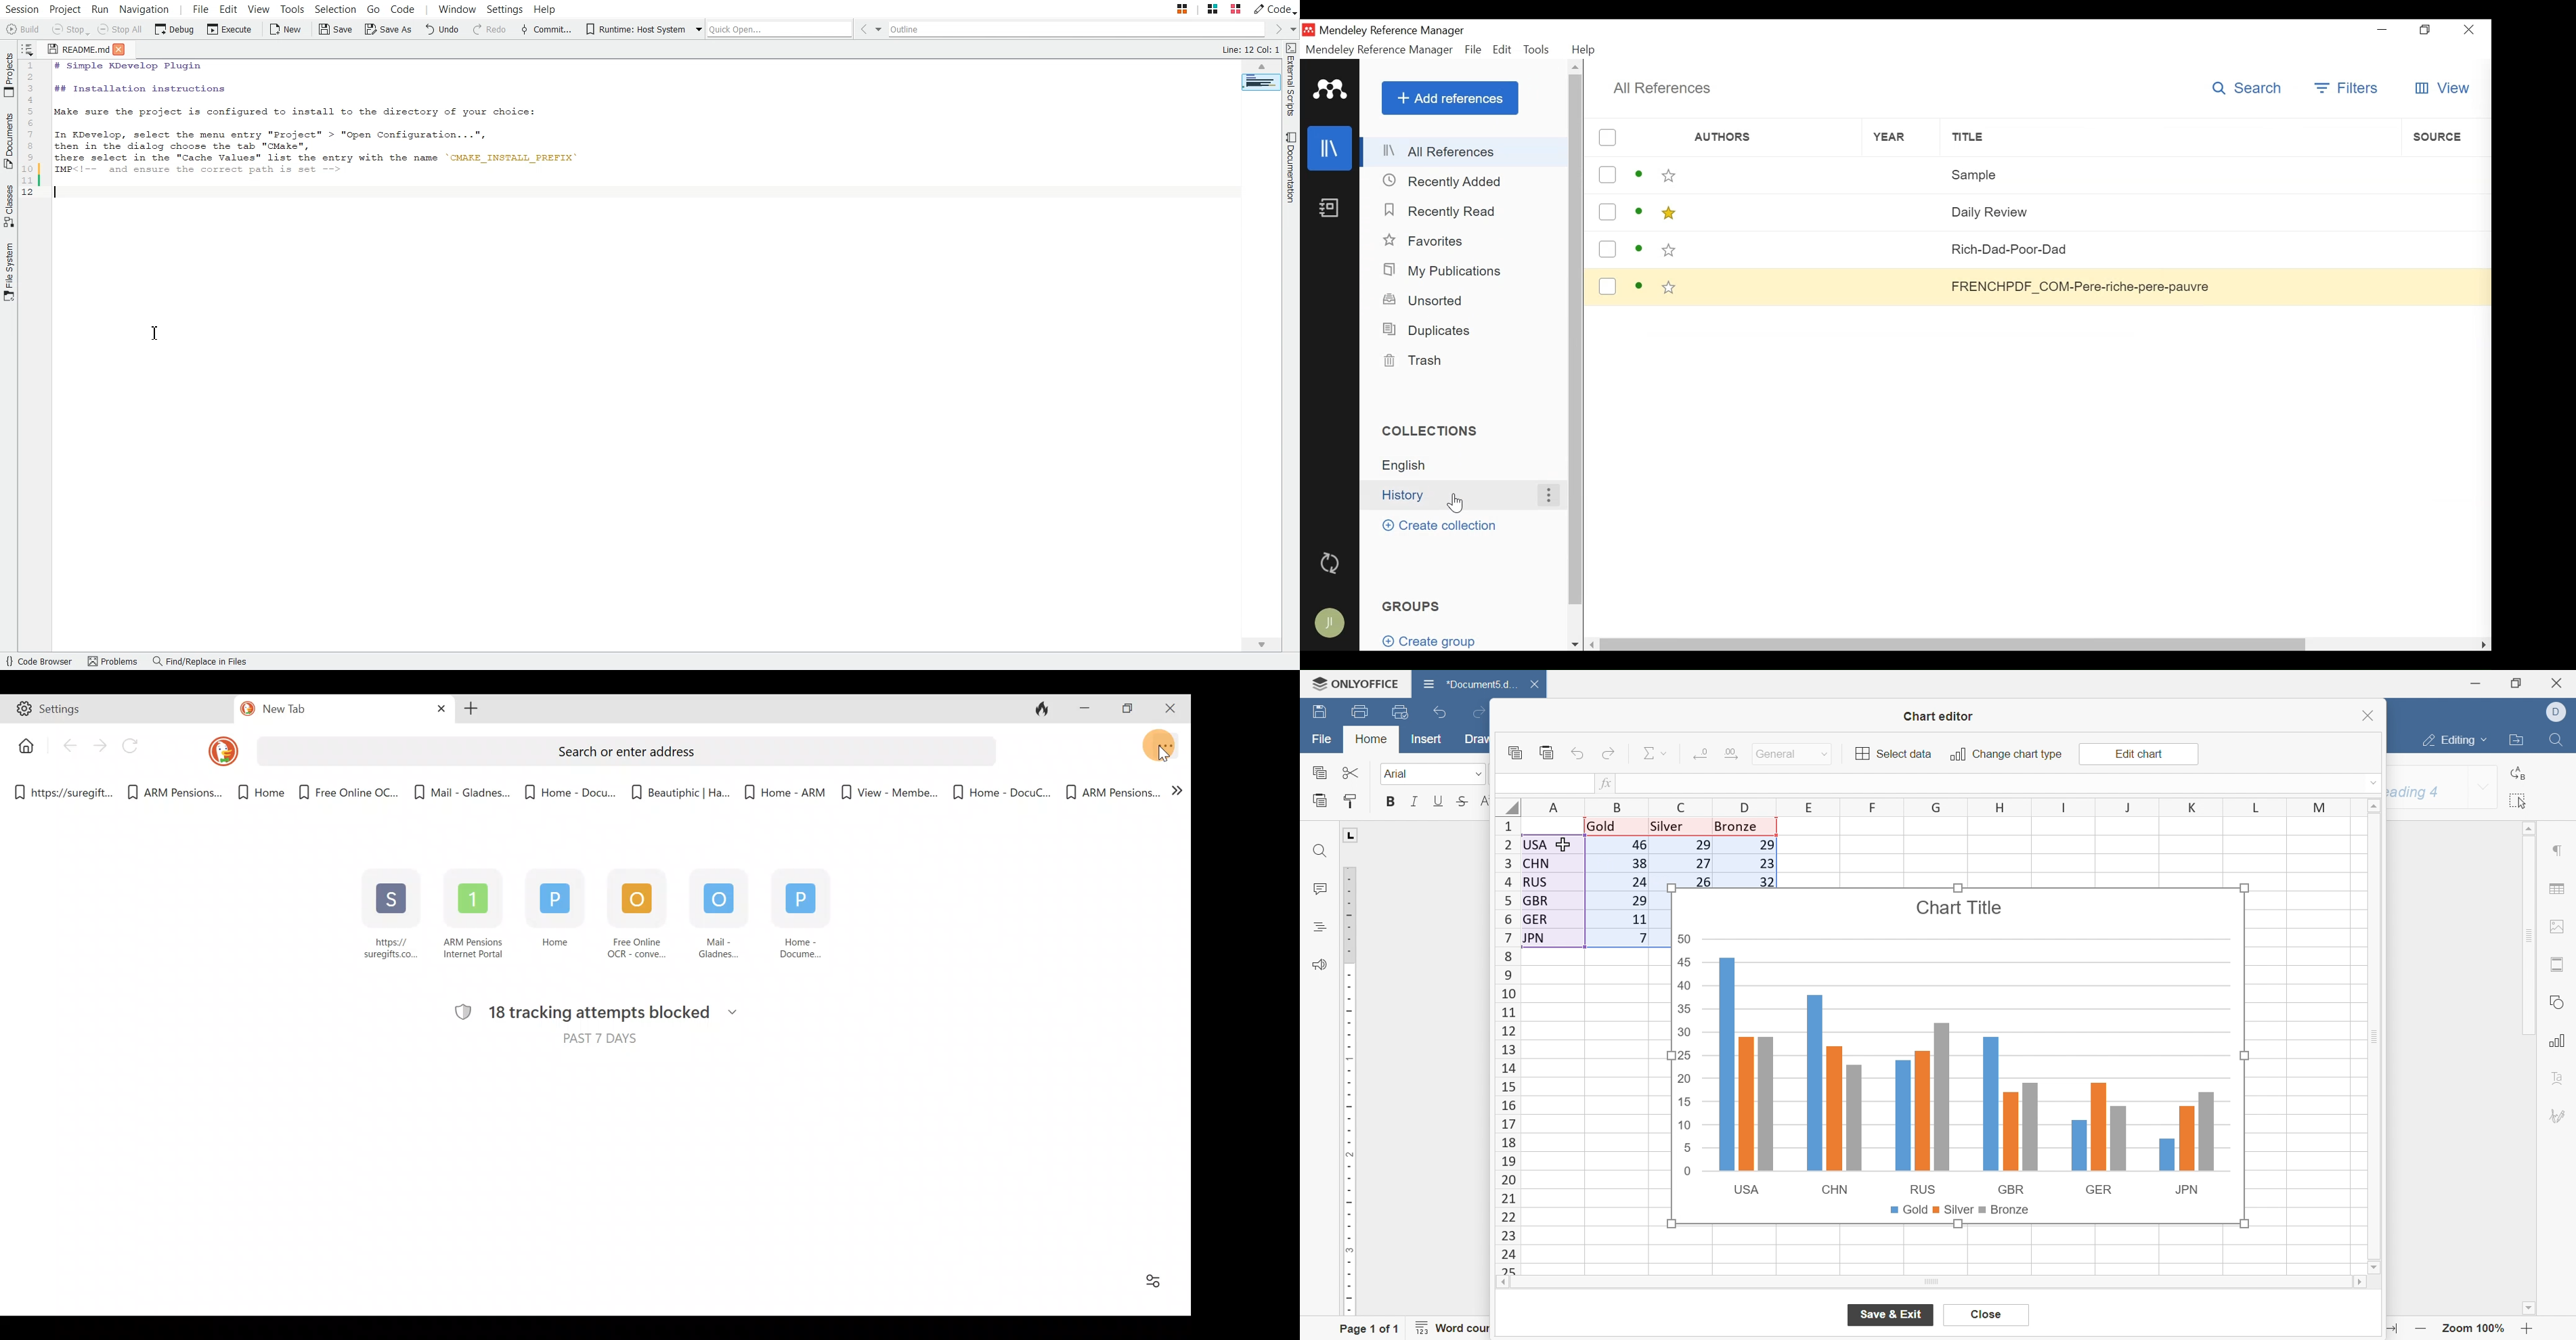  I want to click on FRENCHPDF_COM-Pere-riche-pere-pauvre, so click(2169, 286).